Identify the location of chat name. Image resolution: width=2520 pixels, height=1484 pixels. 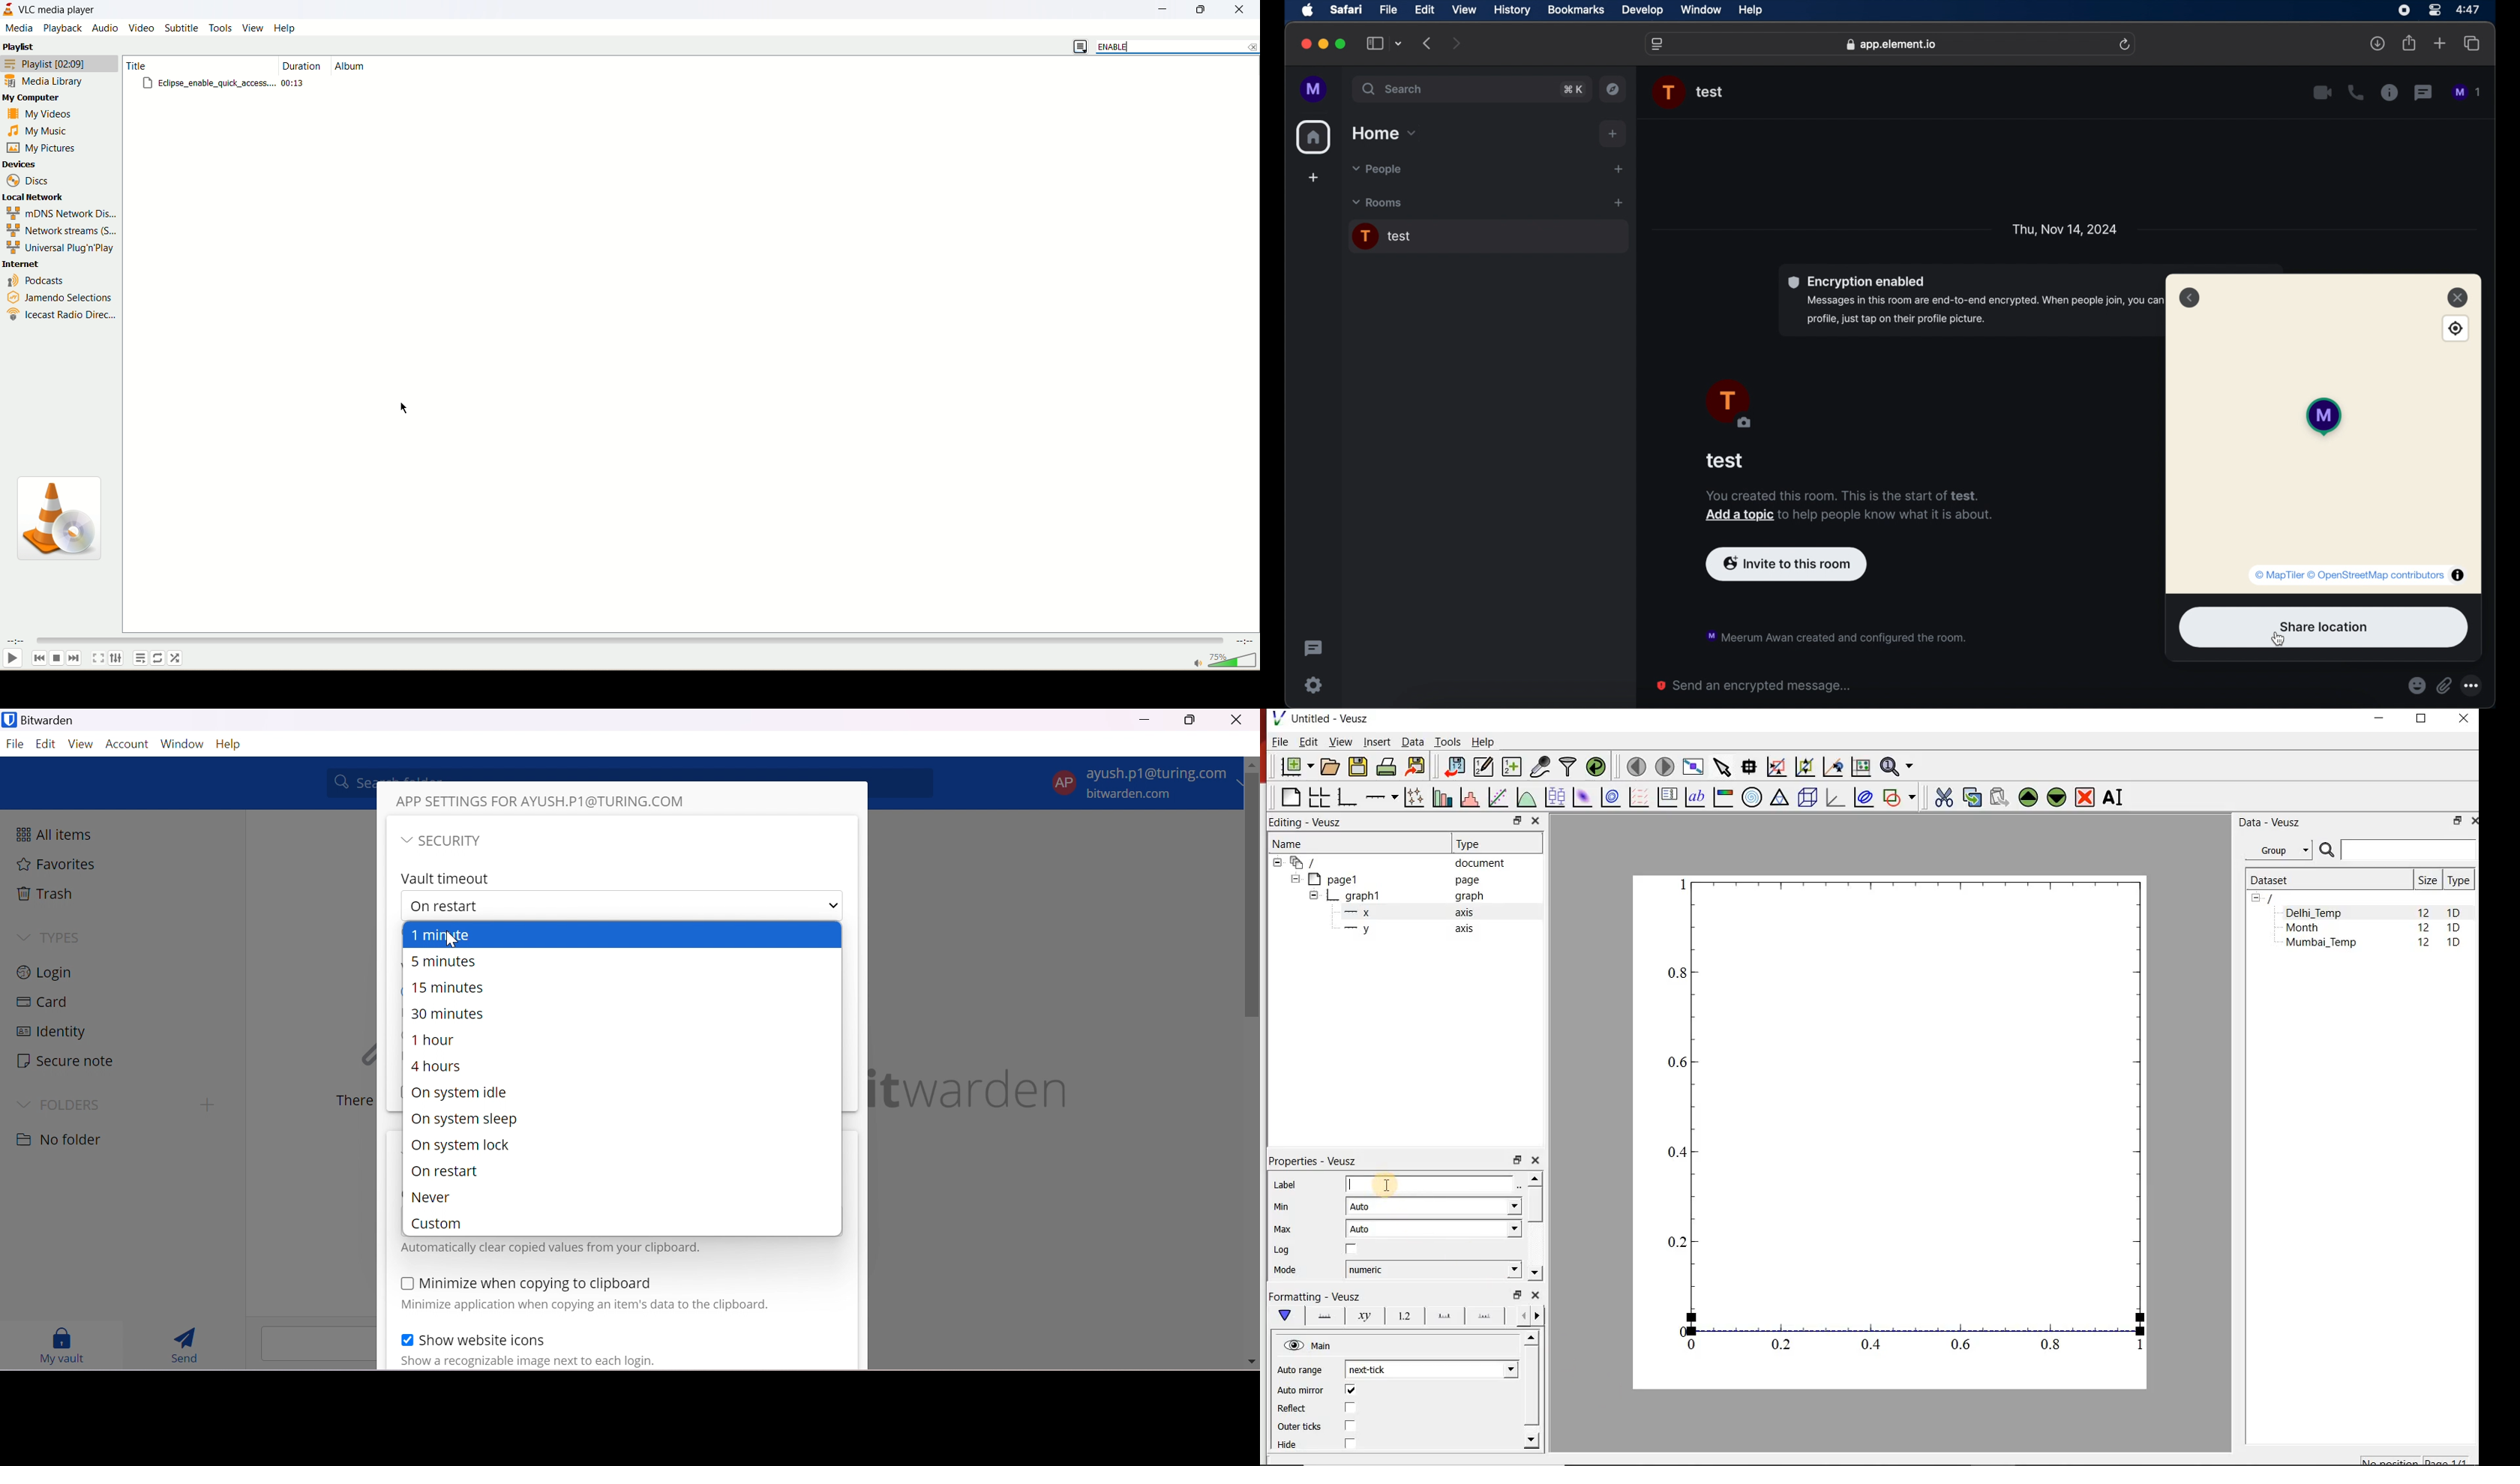
(1710, 93).